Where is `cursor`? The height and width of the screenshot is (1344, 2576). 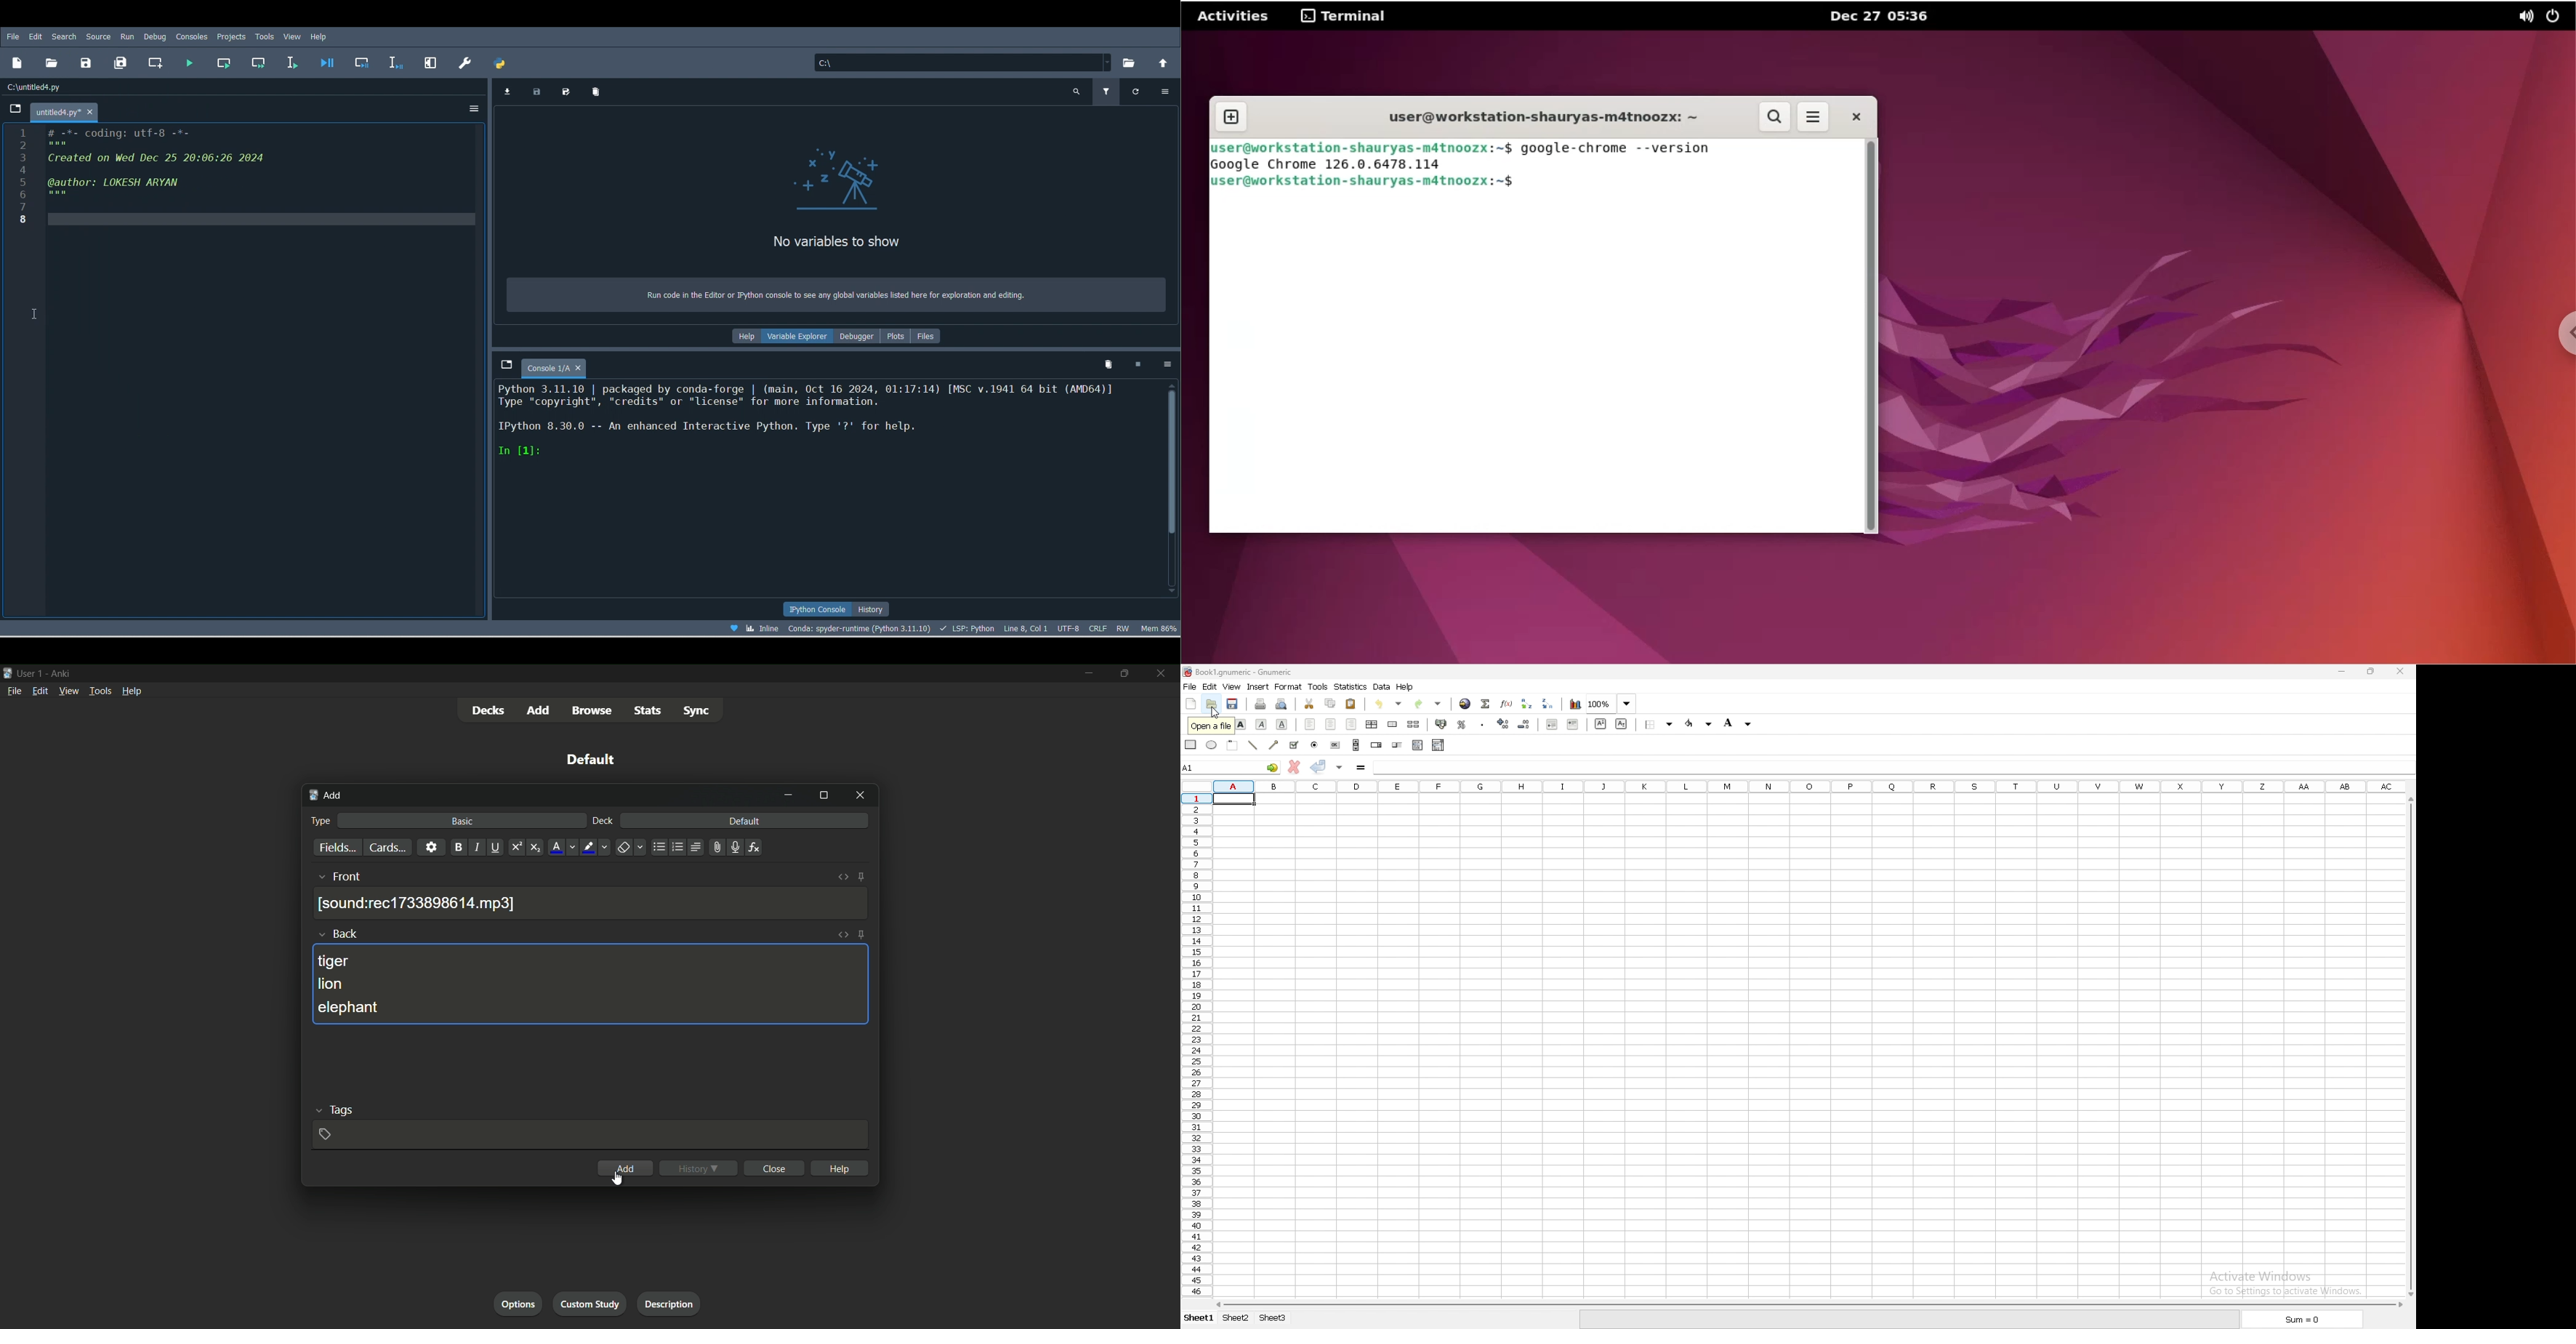 cursor is located at coordinates (621, 1179).